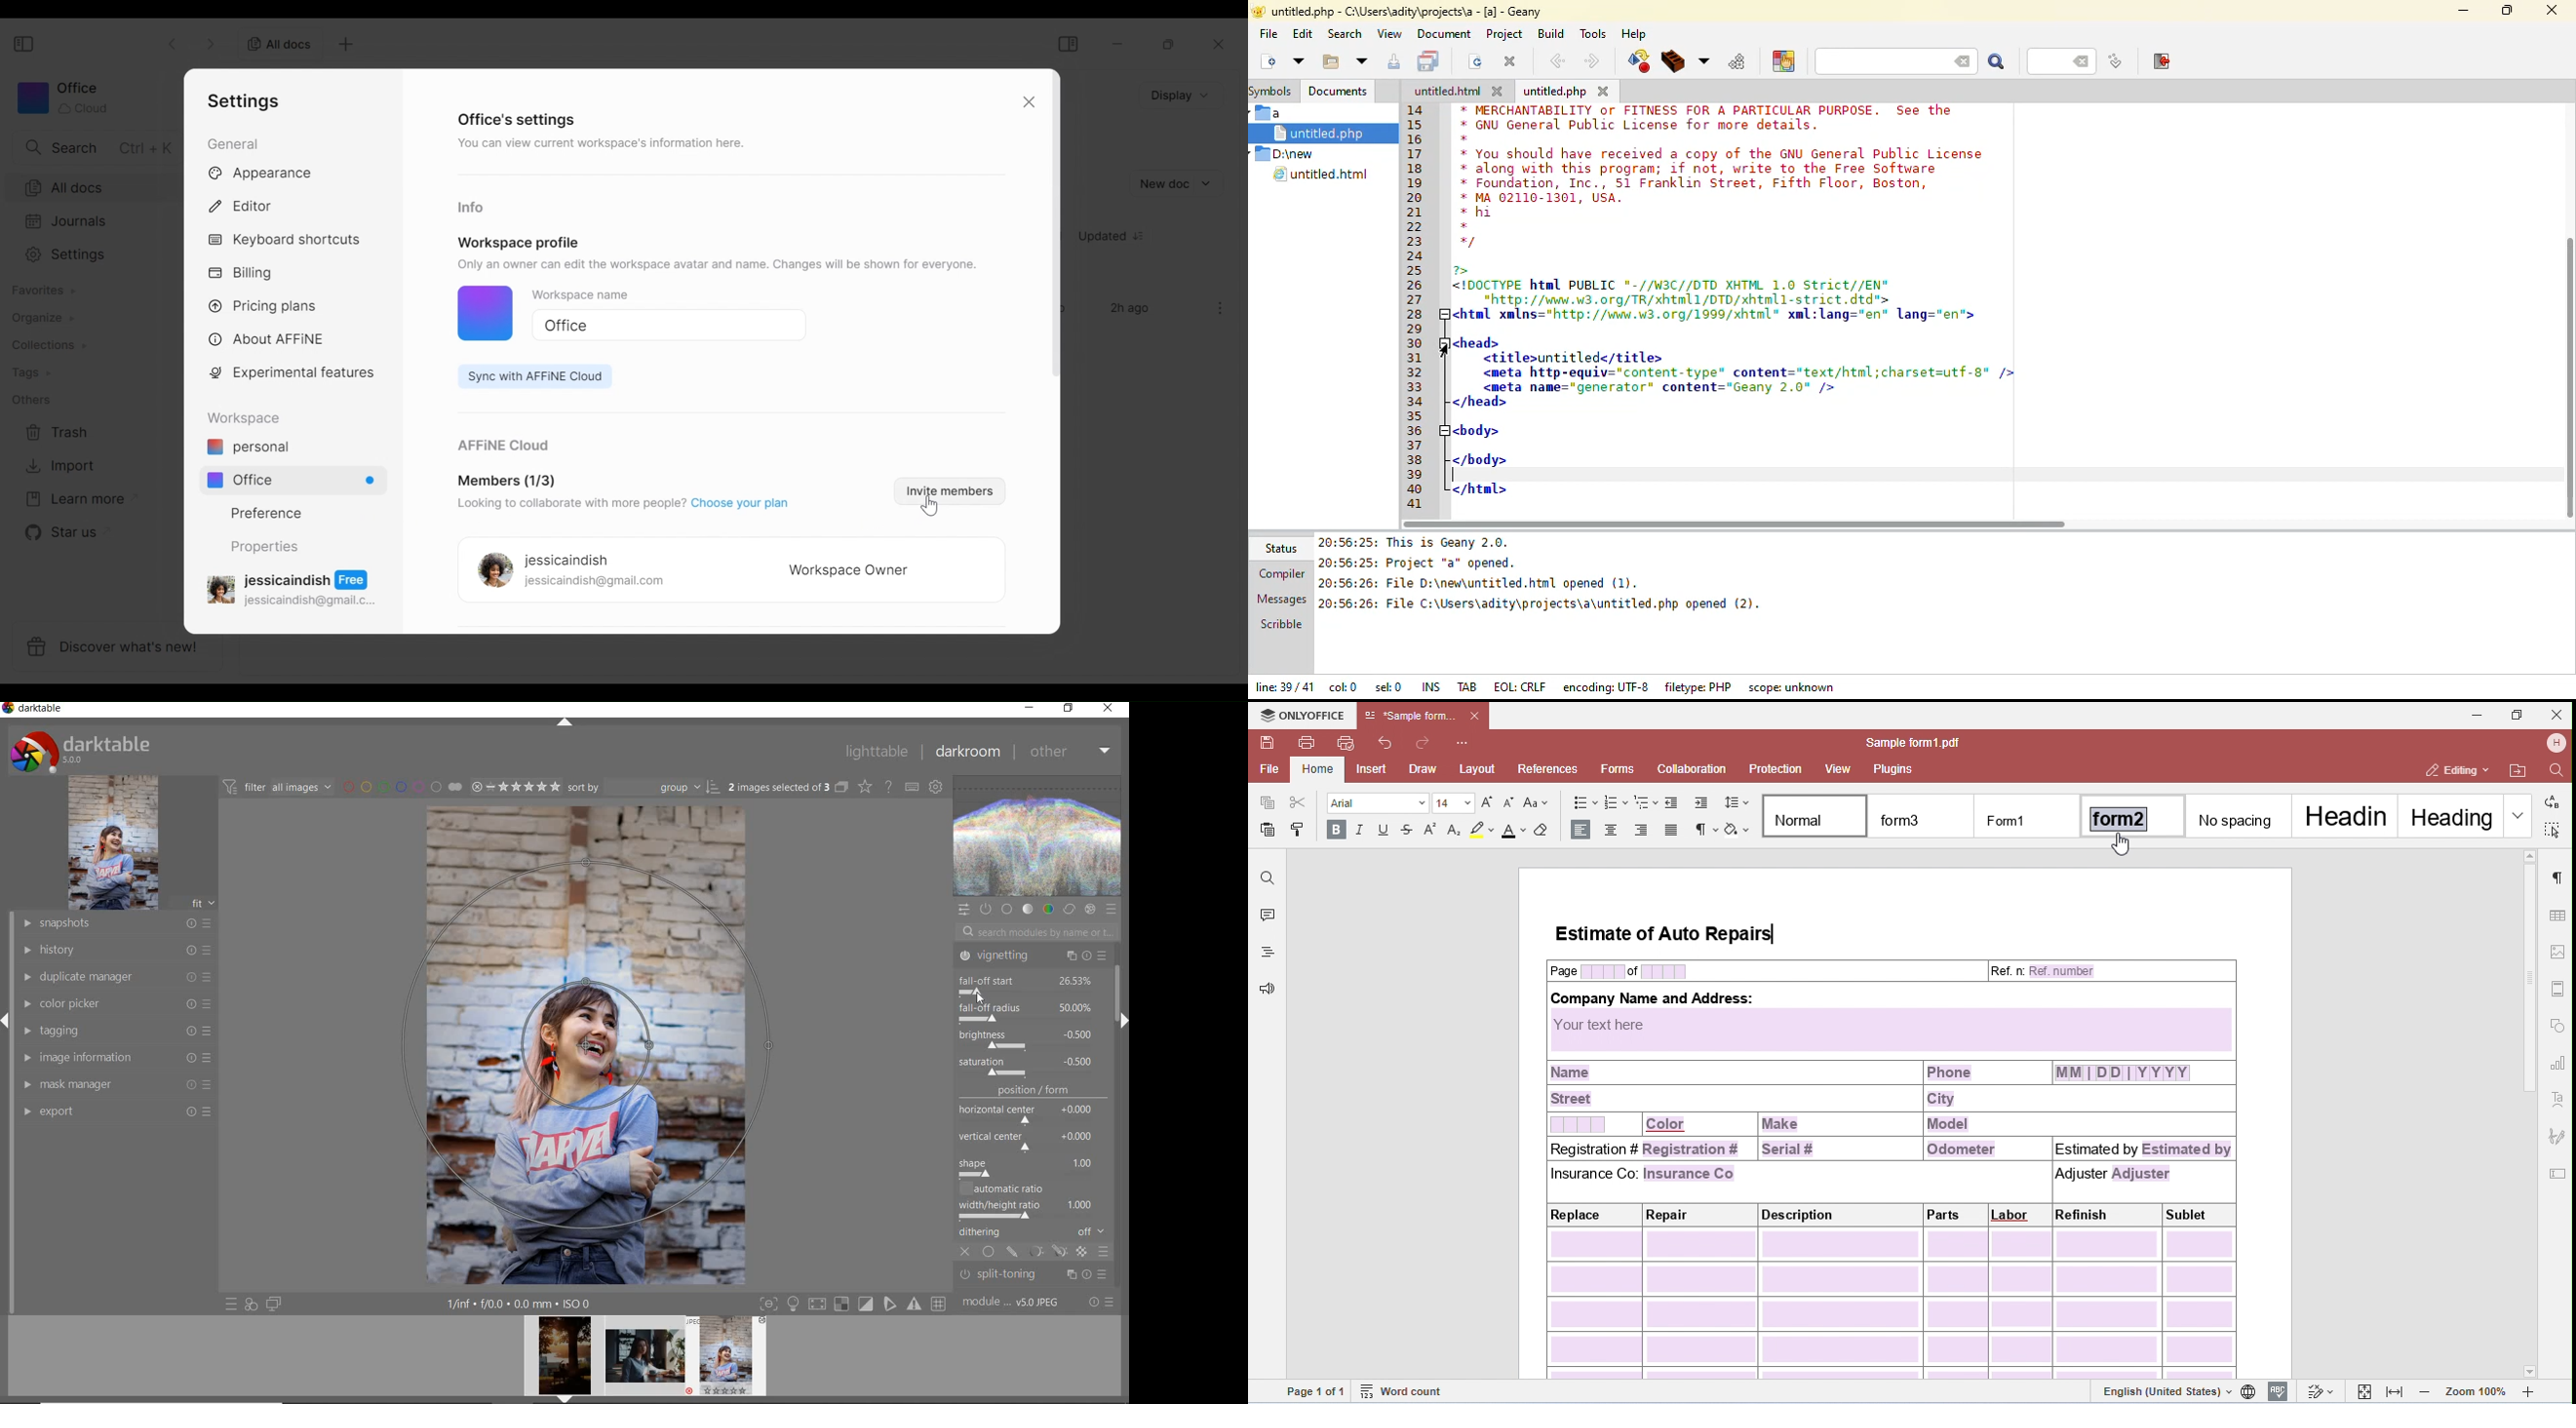 Image resolution: width=2576 pixels, height=1428 pixels. I want to click on encoding: UTF-8, so click(1602, 688).